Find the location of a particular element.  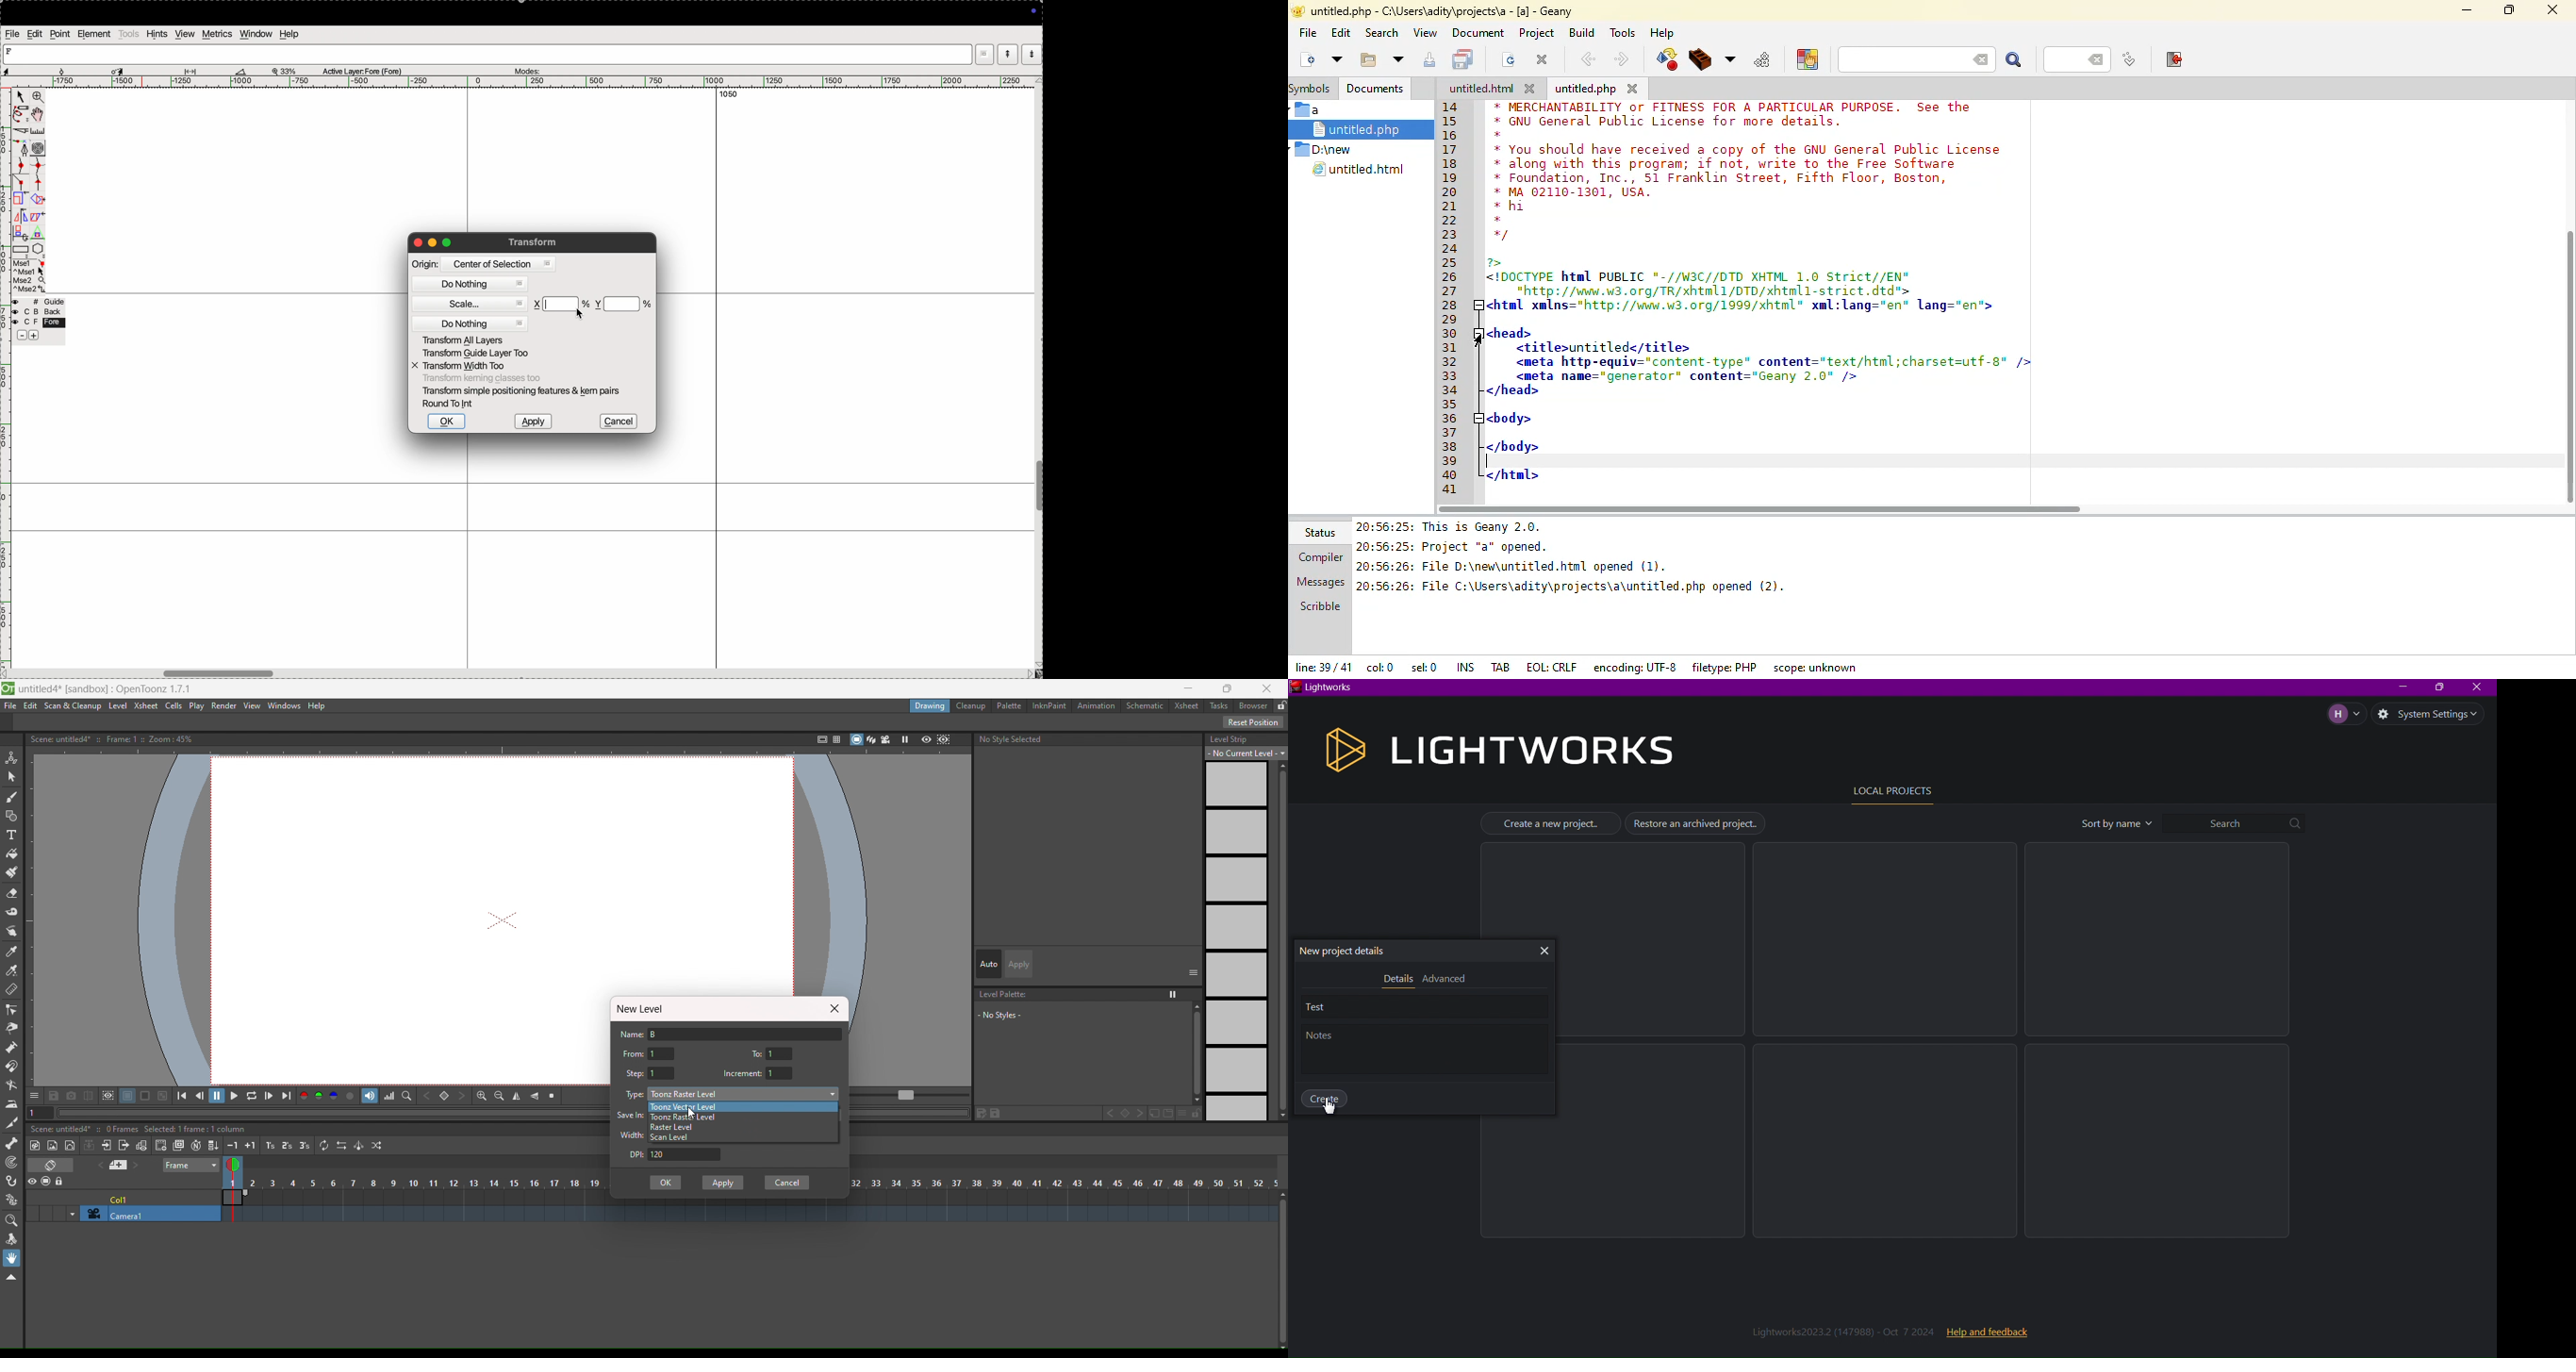

element is located at coordinates (93, 34).